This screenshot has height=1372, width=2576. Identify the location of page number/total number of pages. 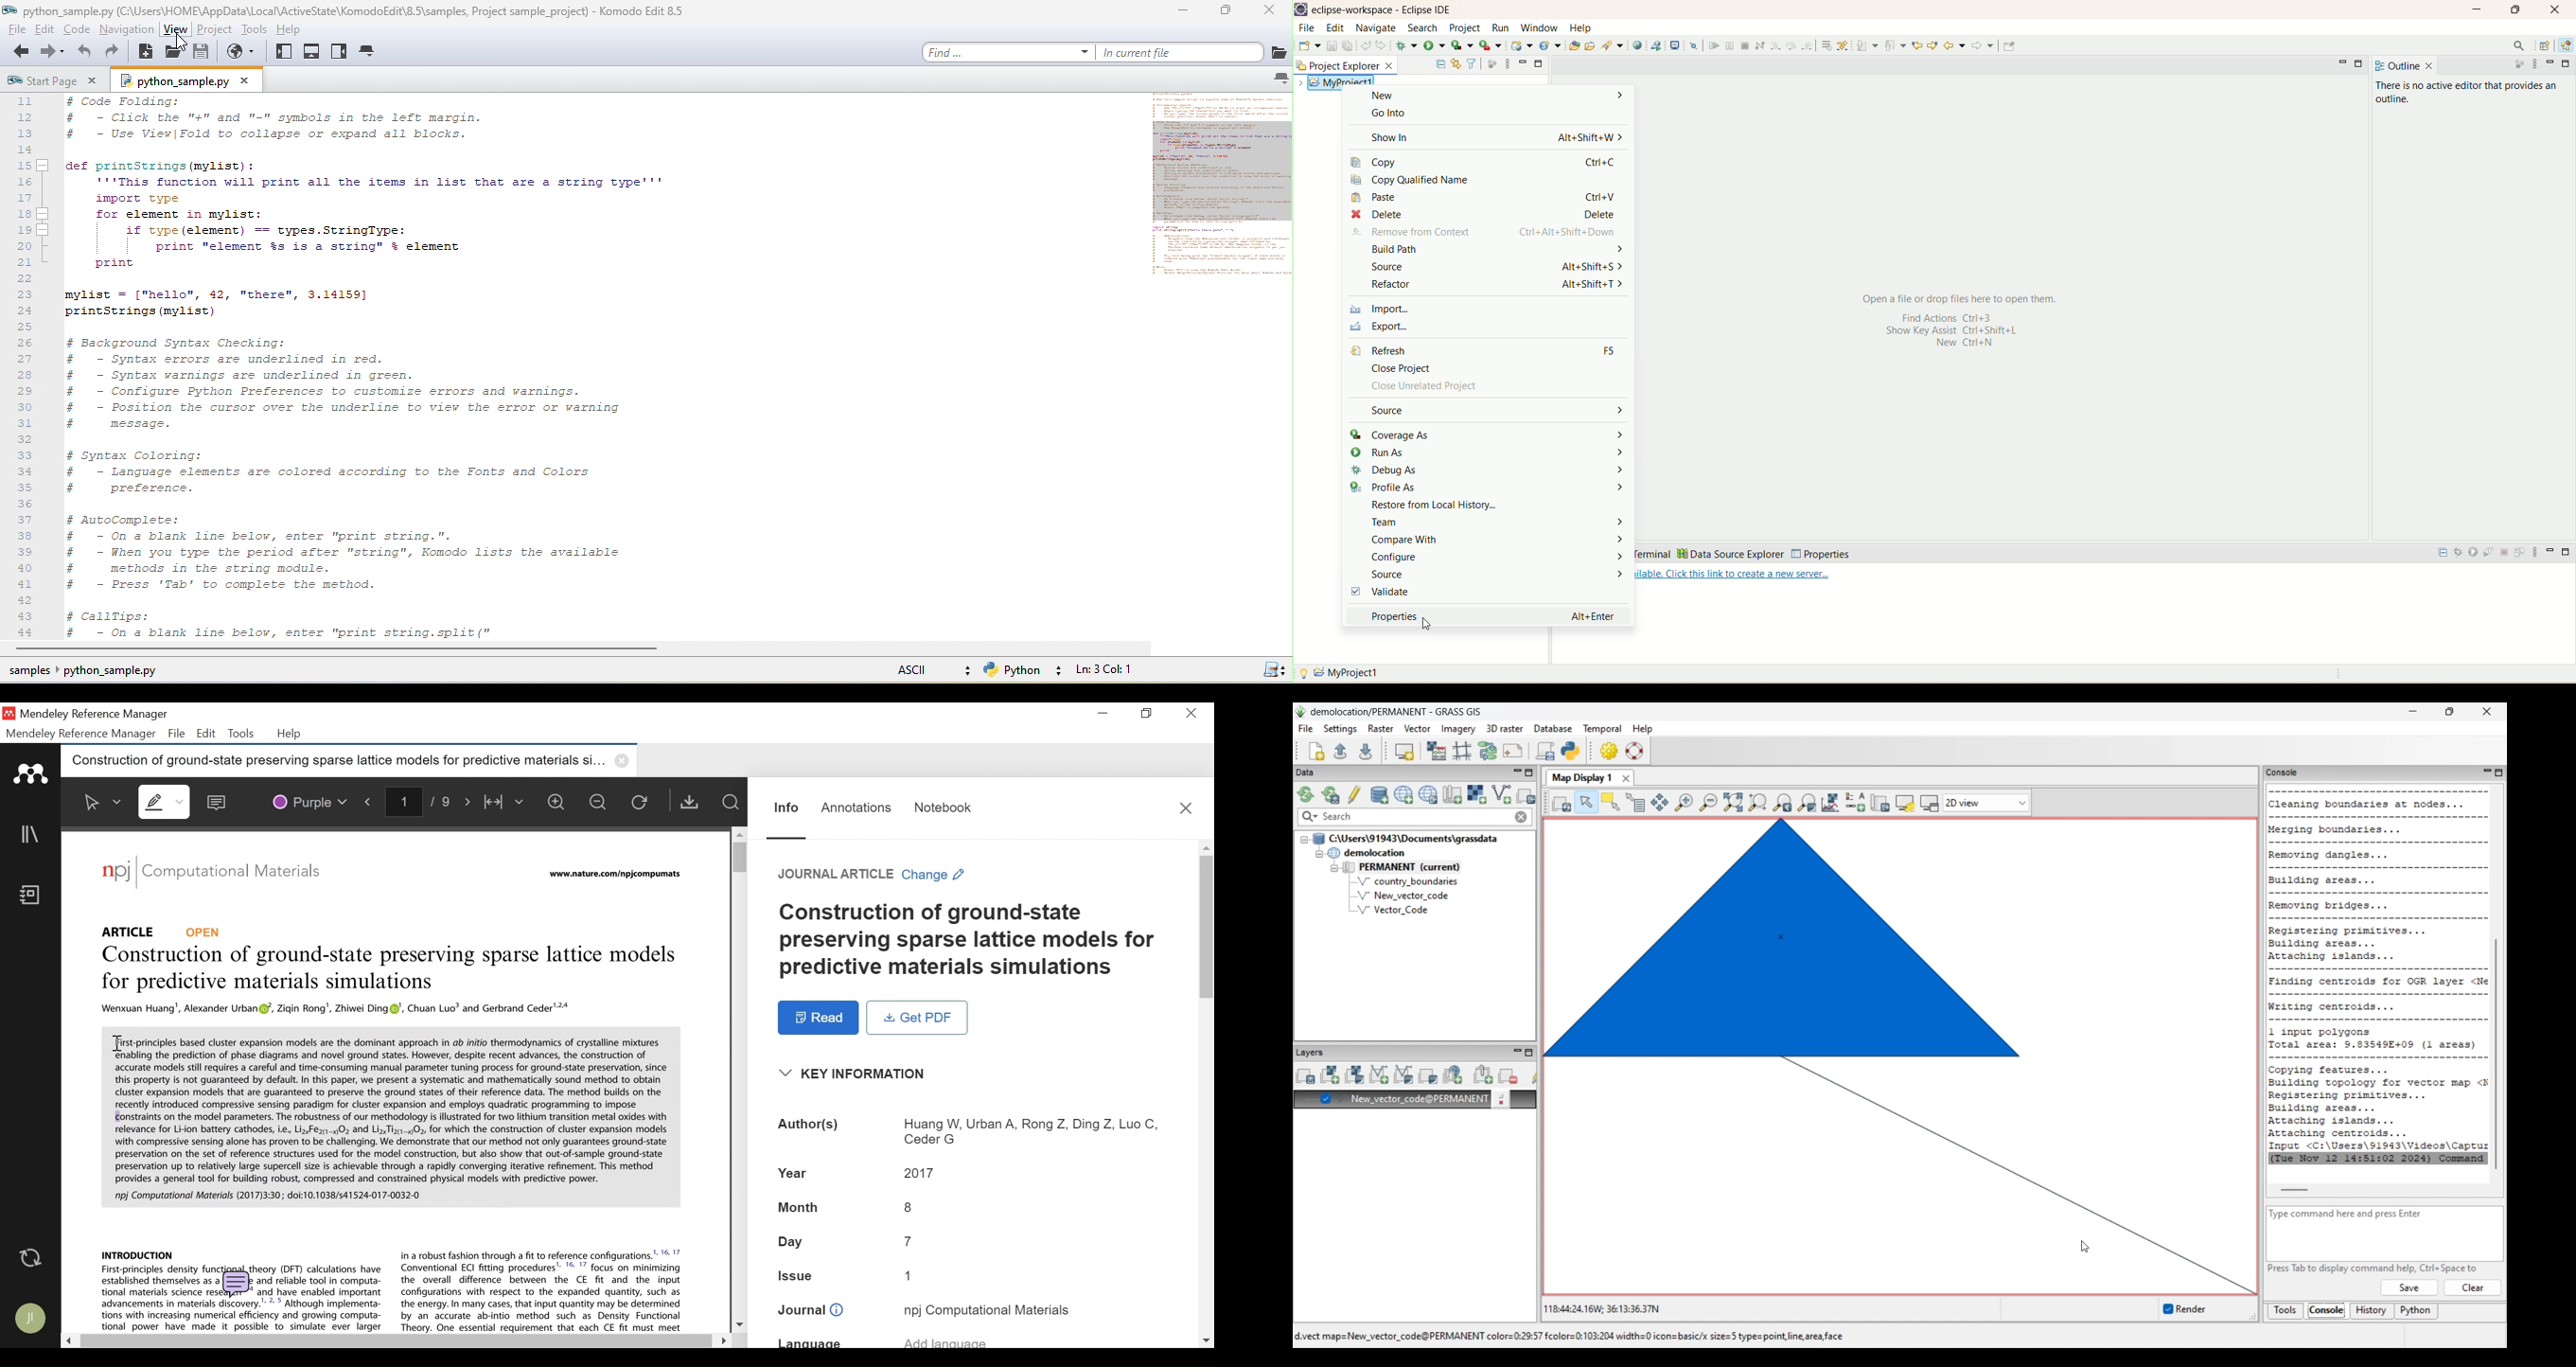
(423, 801).